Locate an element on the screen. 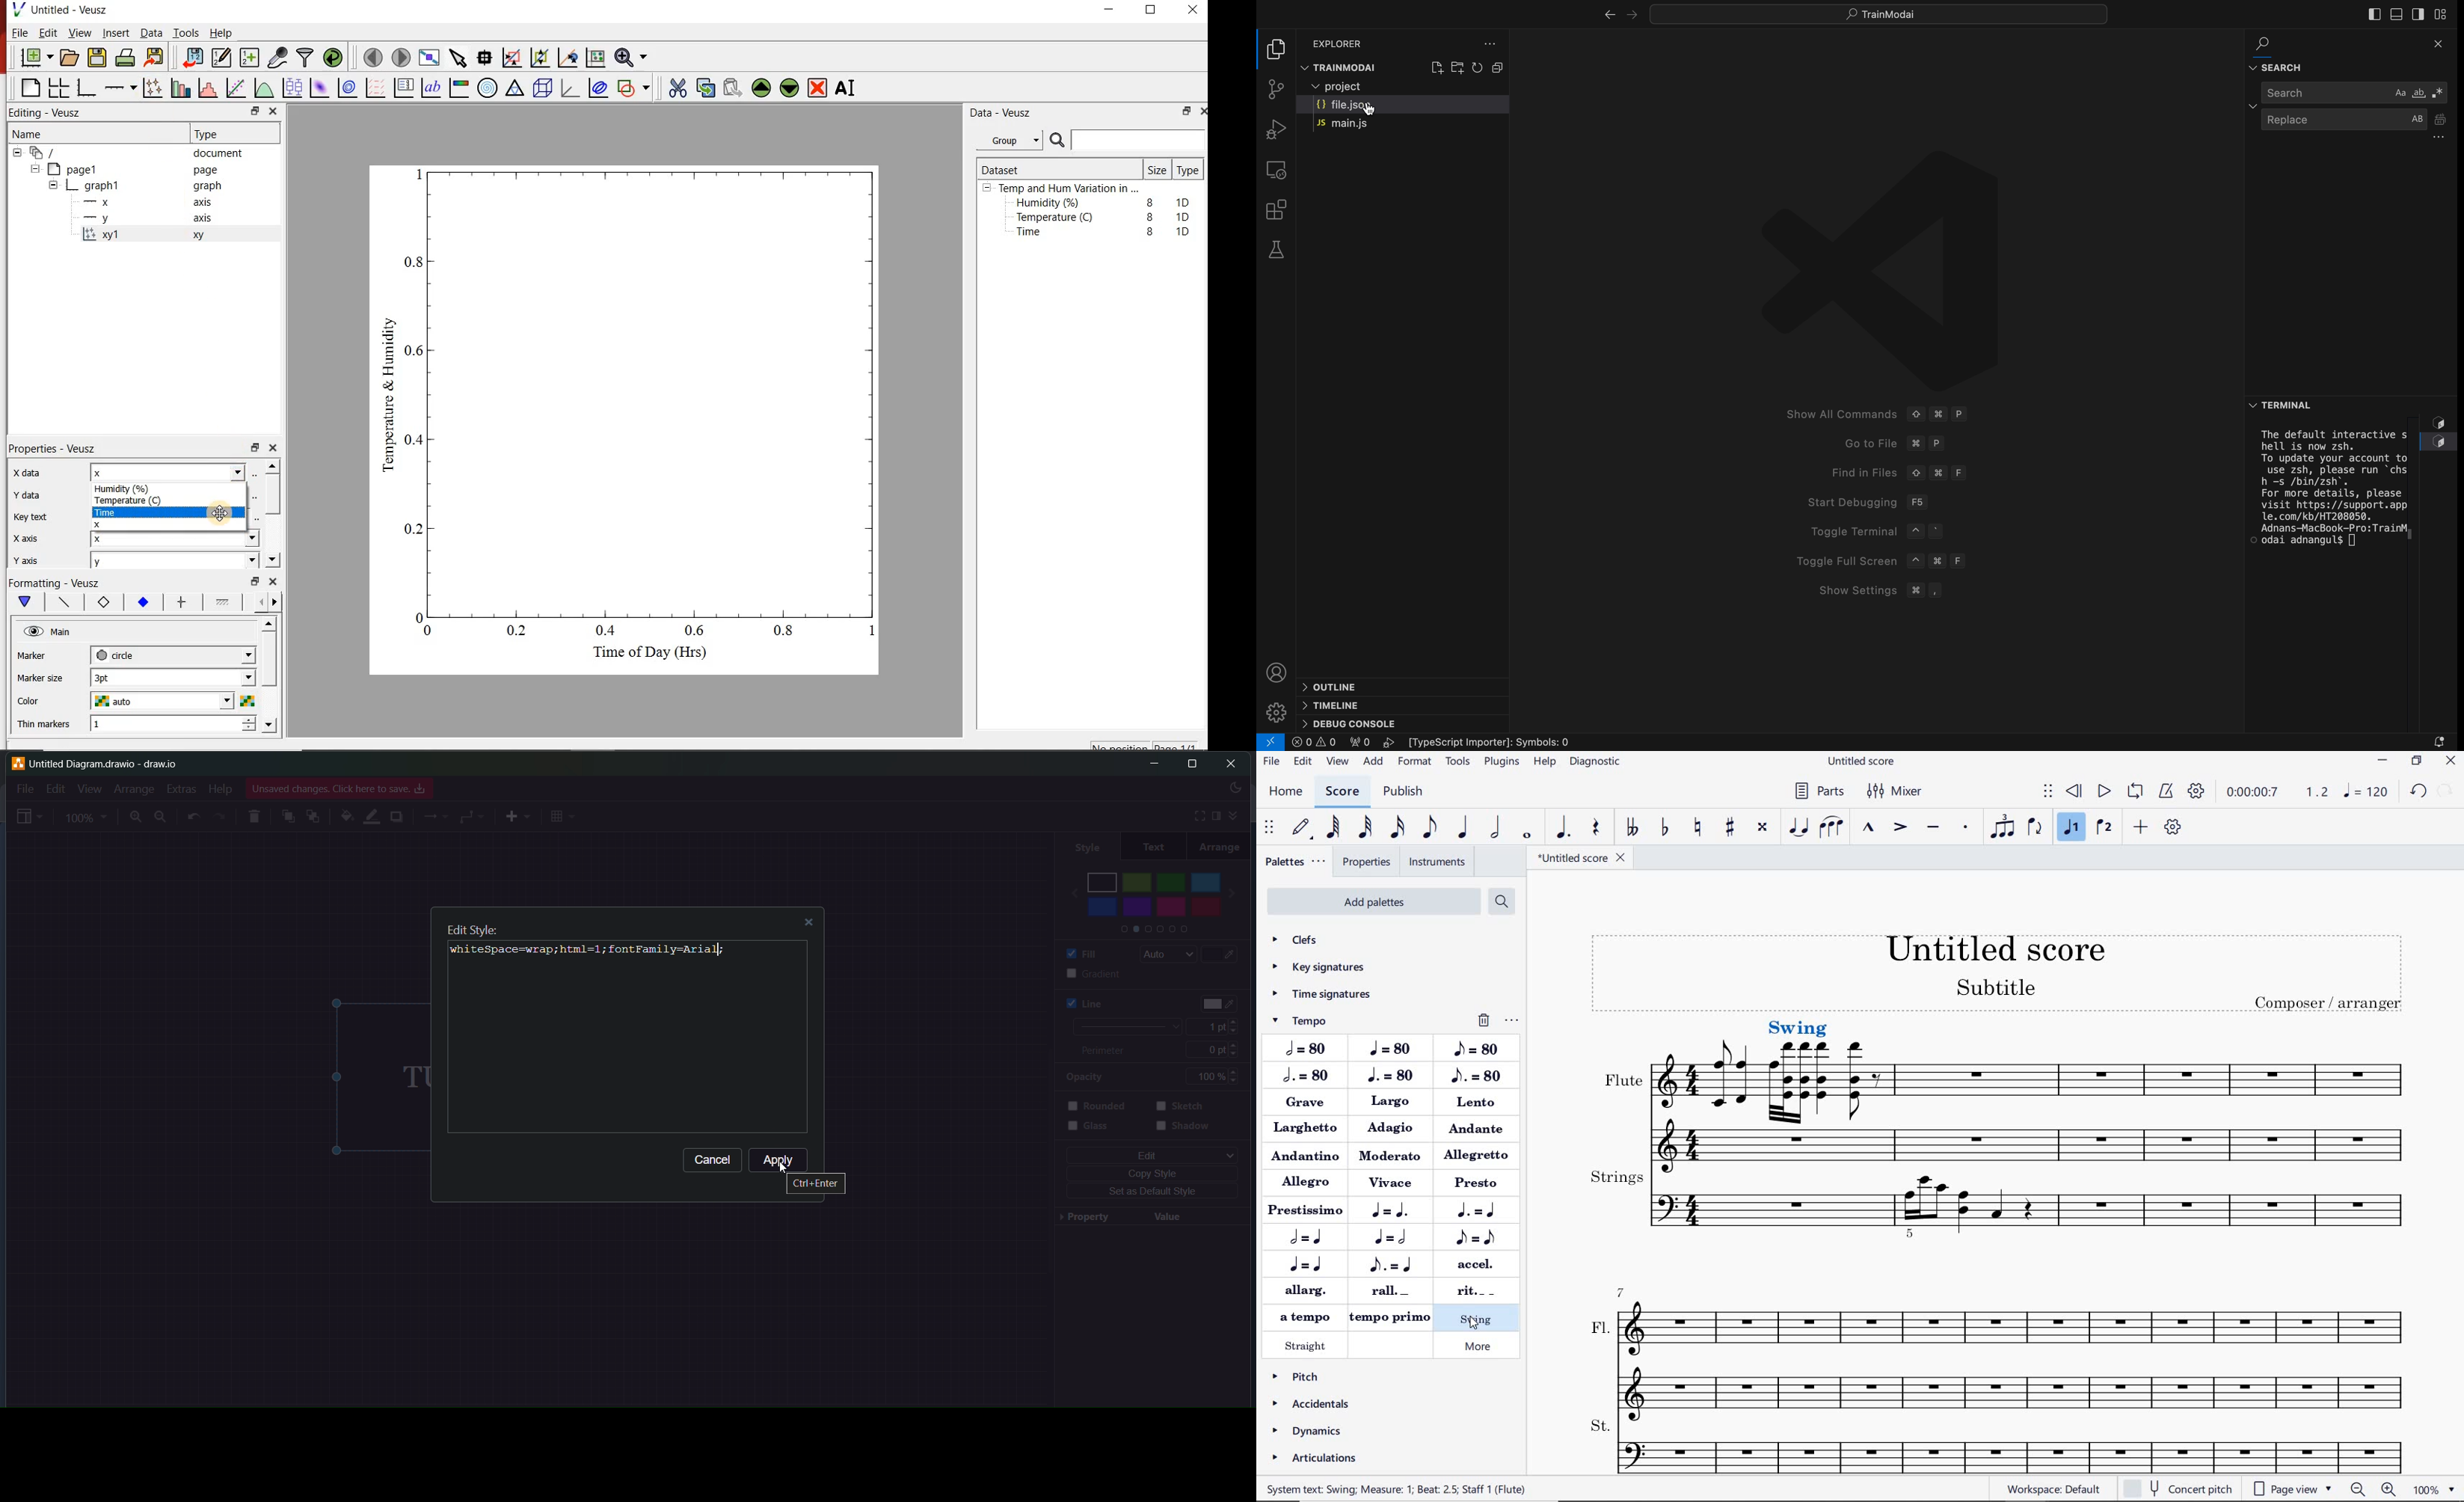 The height and width of the screenshot is (1512, 2464). 1D is located at coordinates (1183, 231).